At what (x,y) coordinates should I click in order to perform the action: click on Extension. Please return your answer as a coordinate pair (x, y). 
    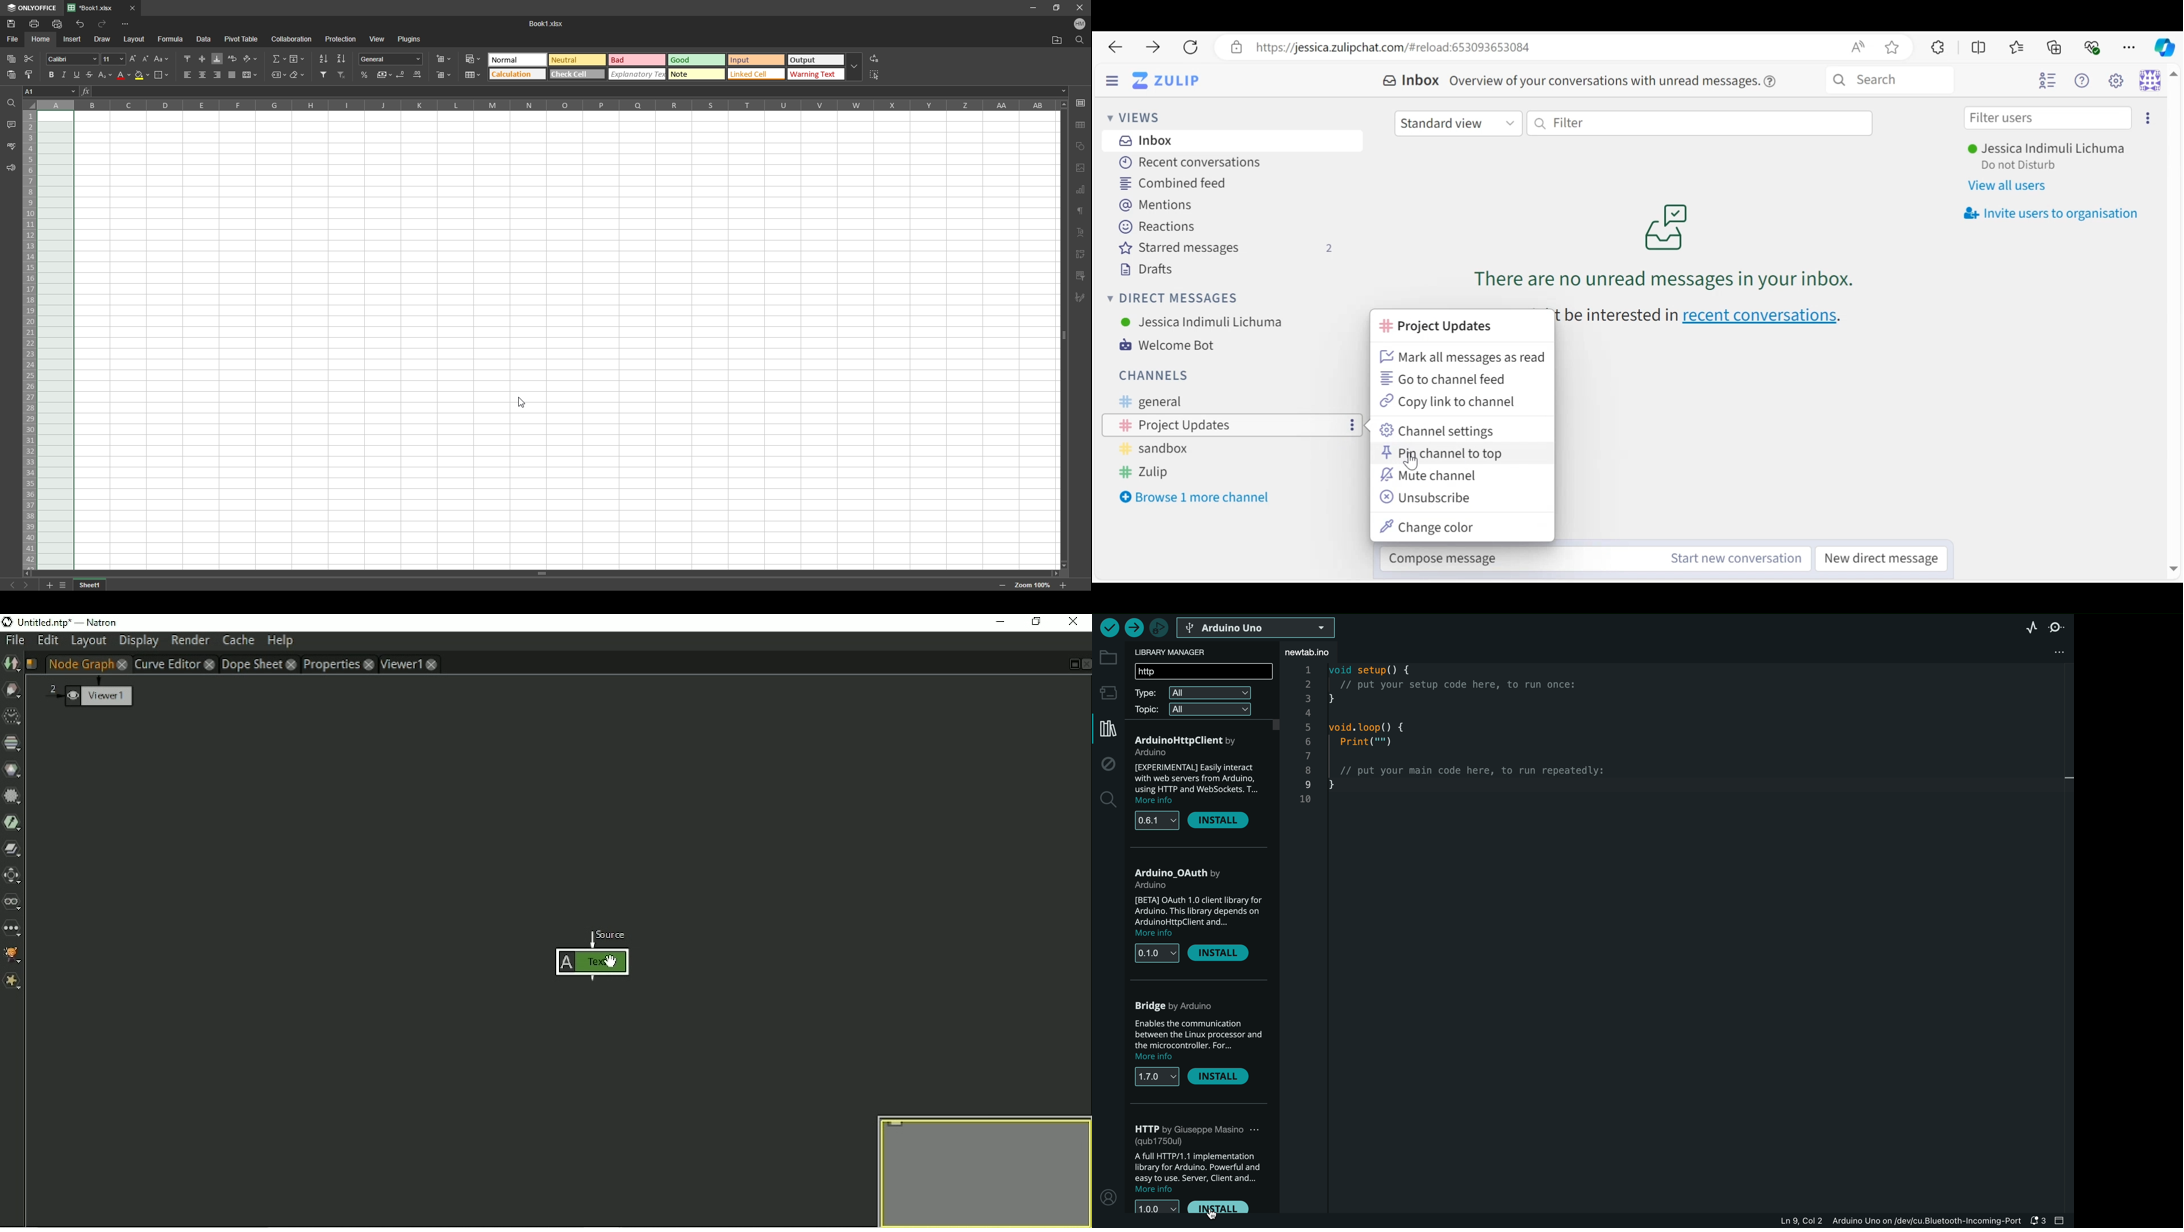
    Looking at the image, I should click on (1936, 47).